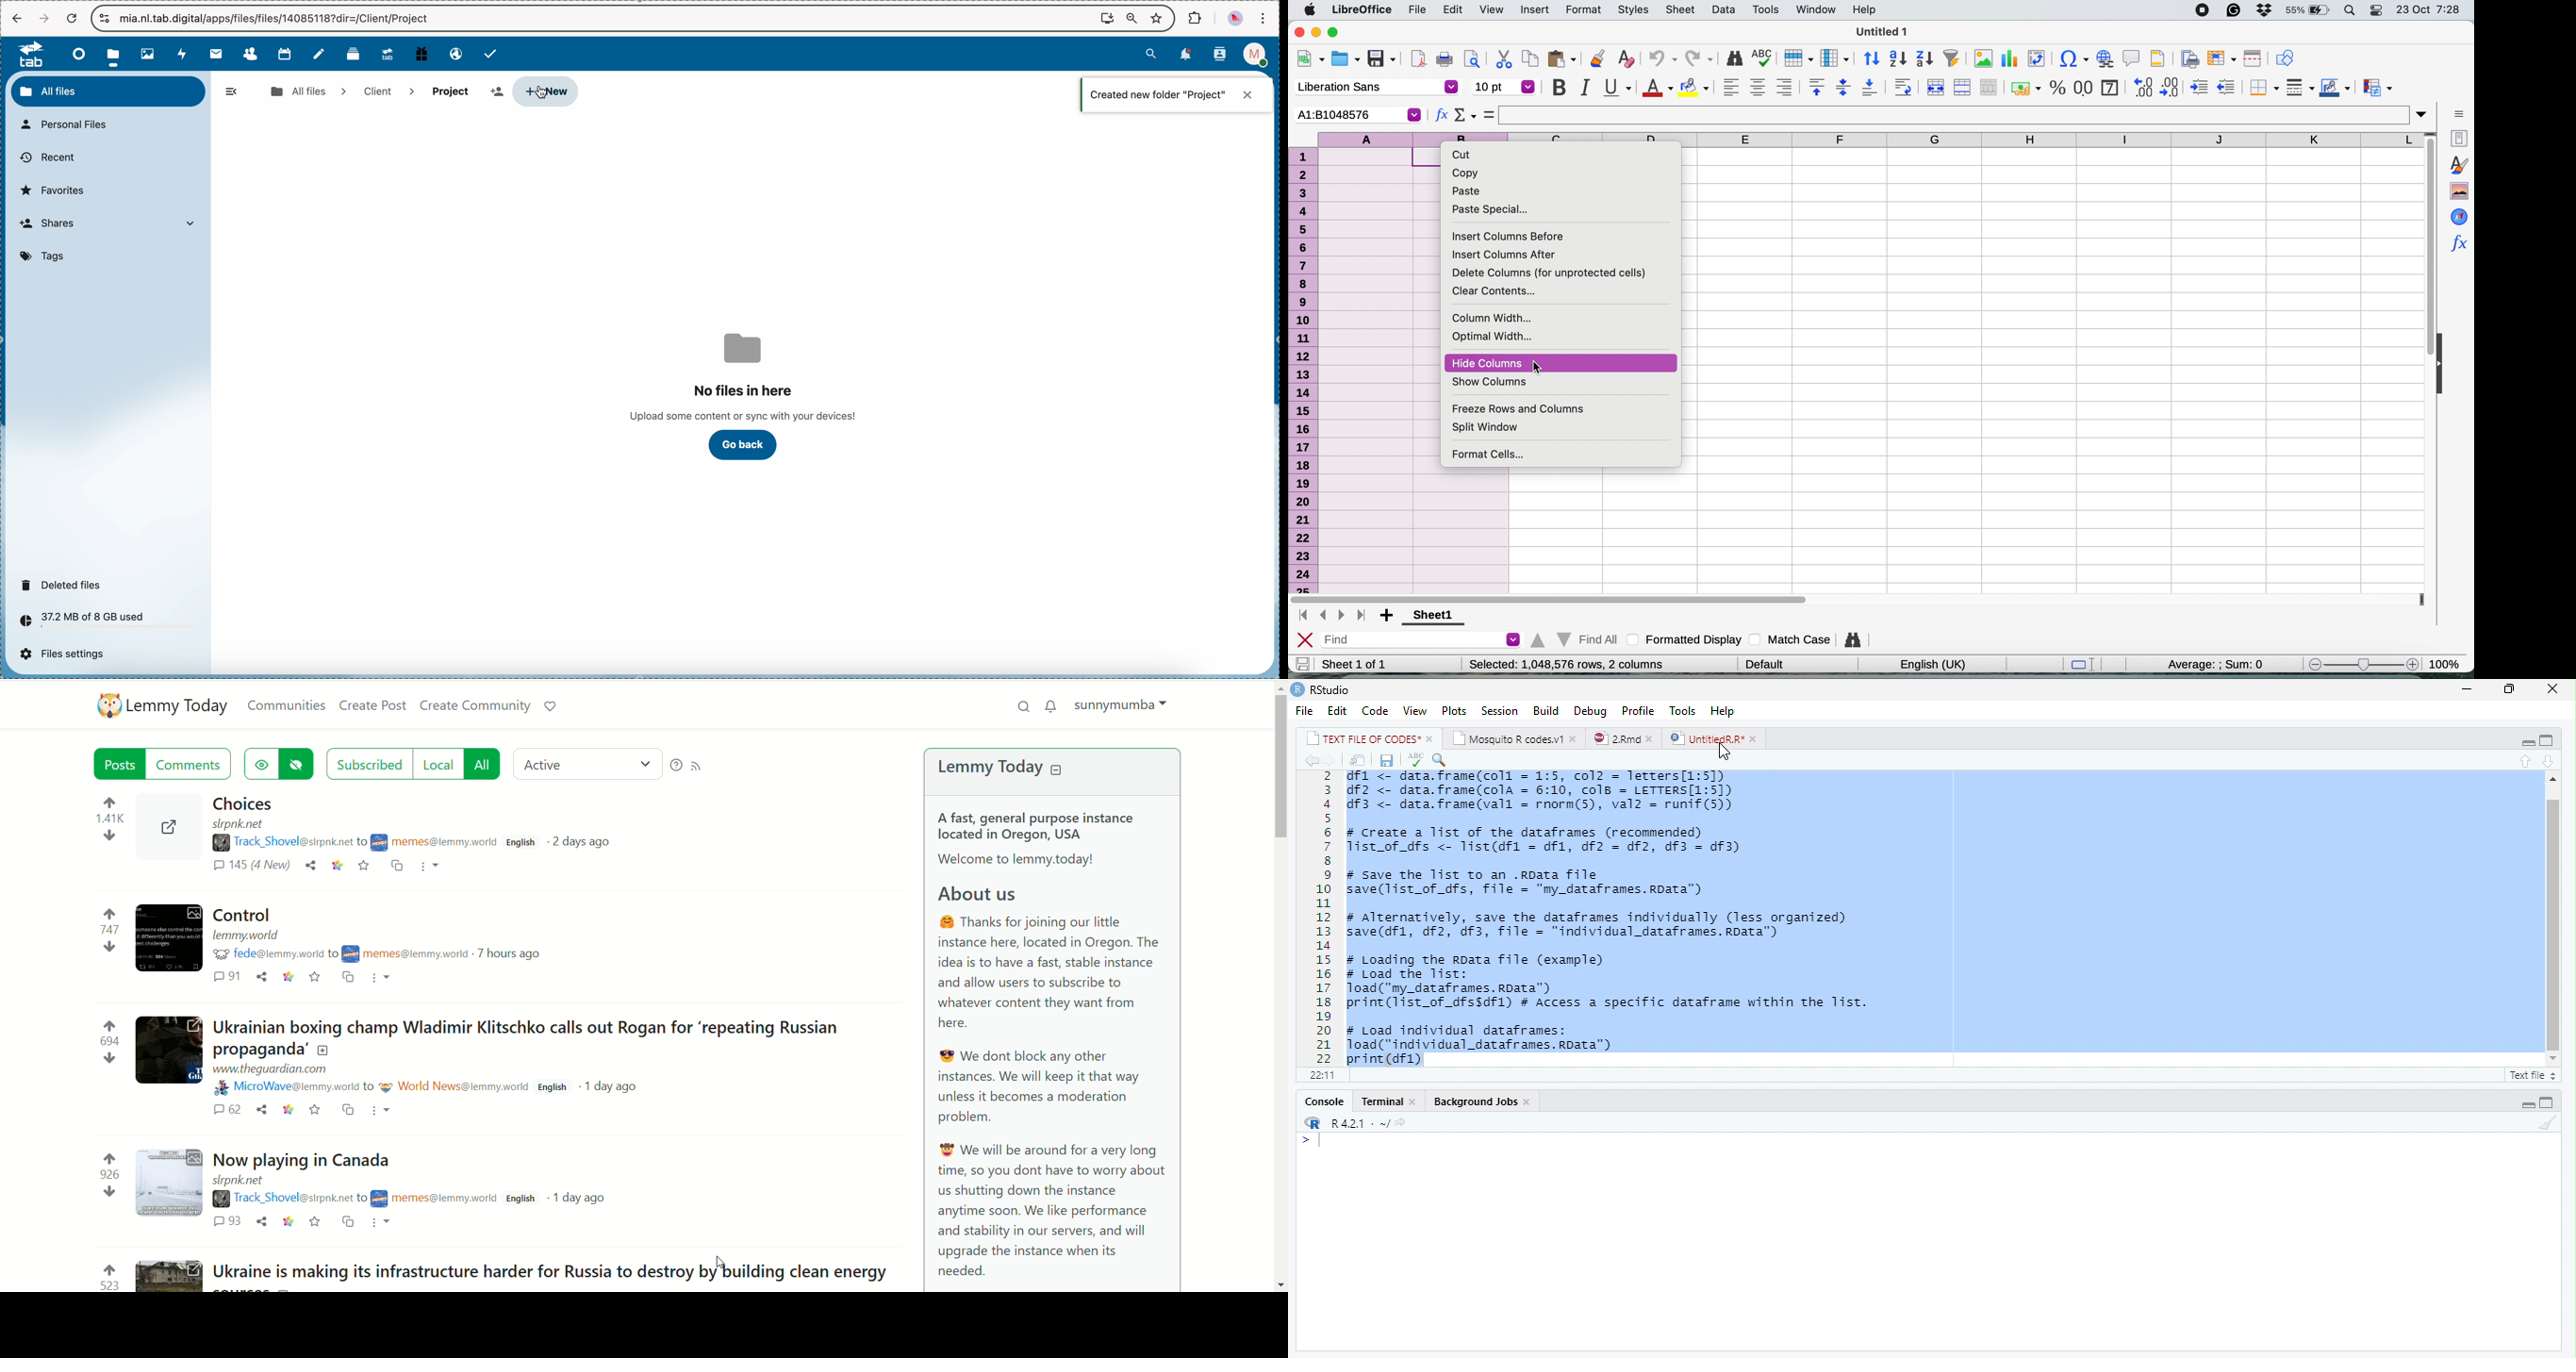 This screenshot has height=1372, width=2576. I want to click on folder icon, so click(741, 349).